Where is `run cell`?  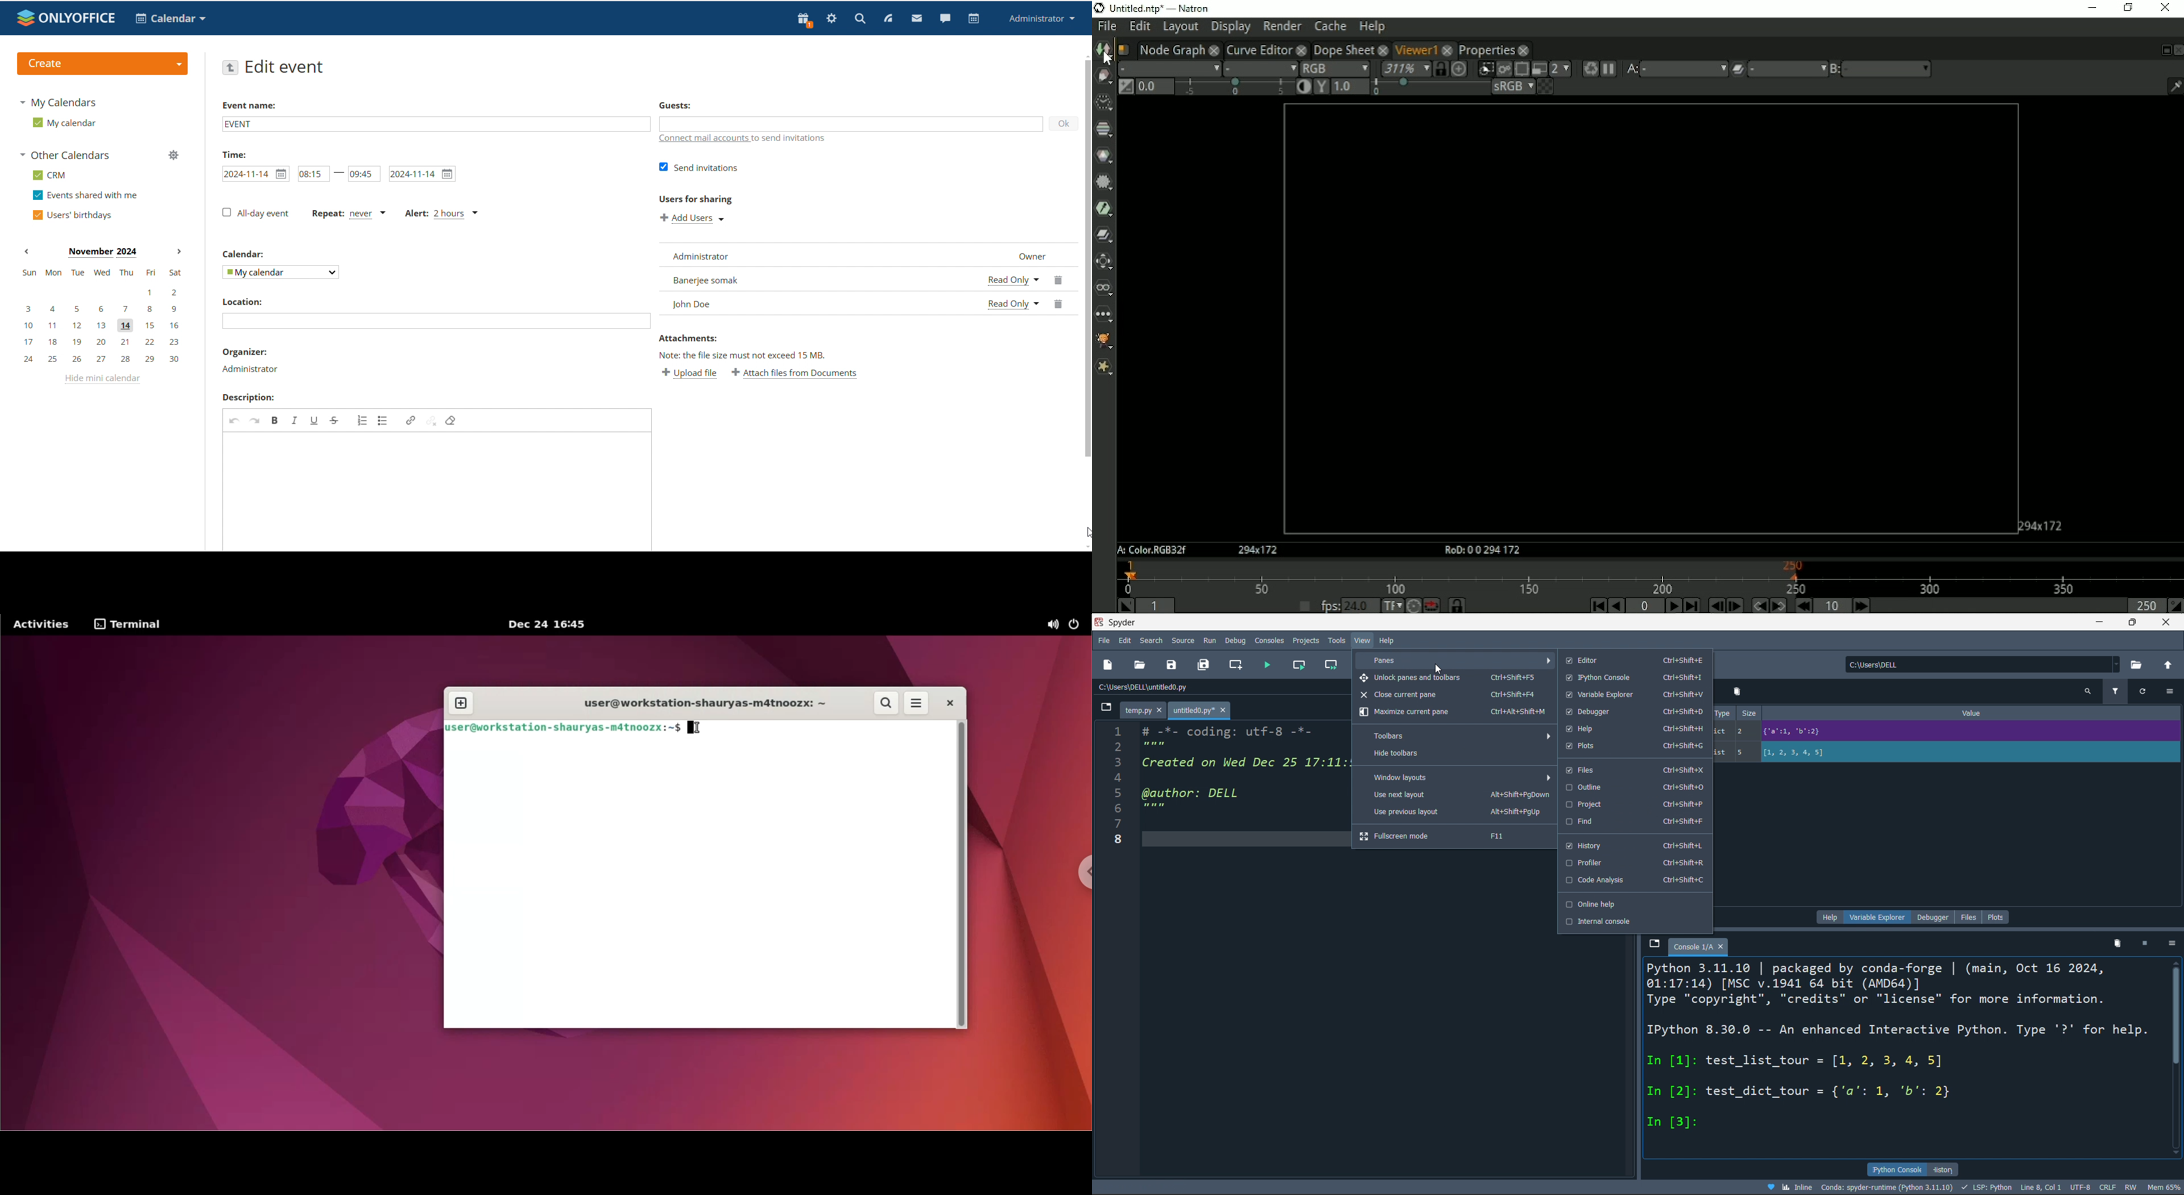
run cell is located at coordinates (1299, 666).